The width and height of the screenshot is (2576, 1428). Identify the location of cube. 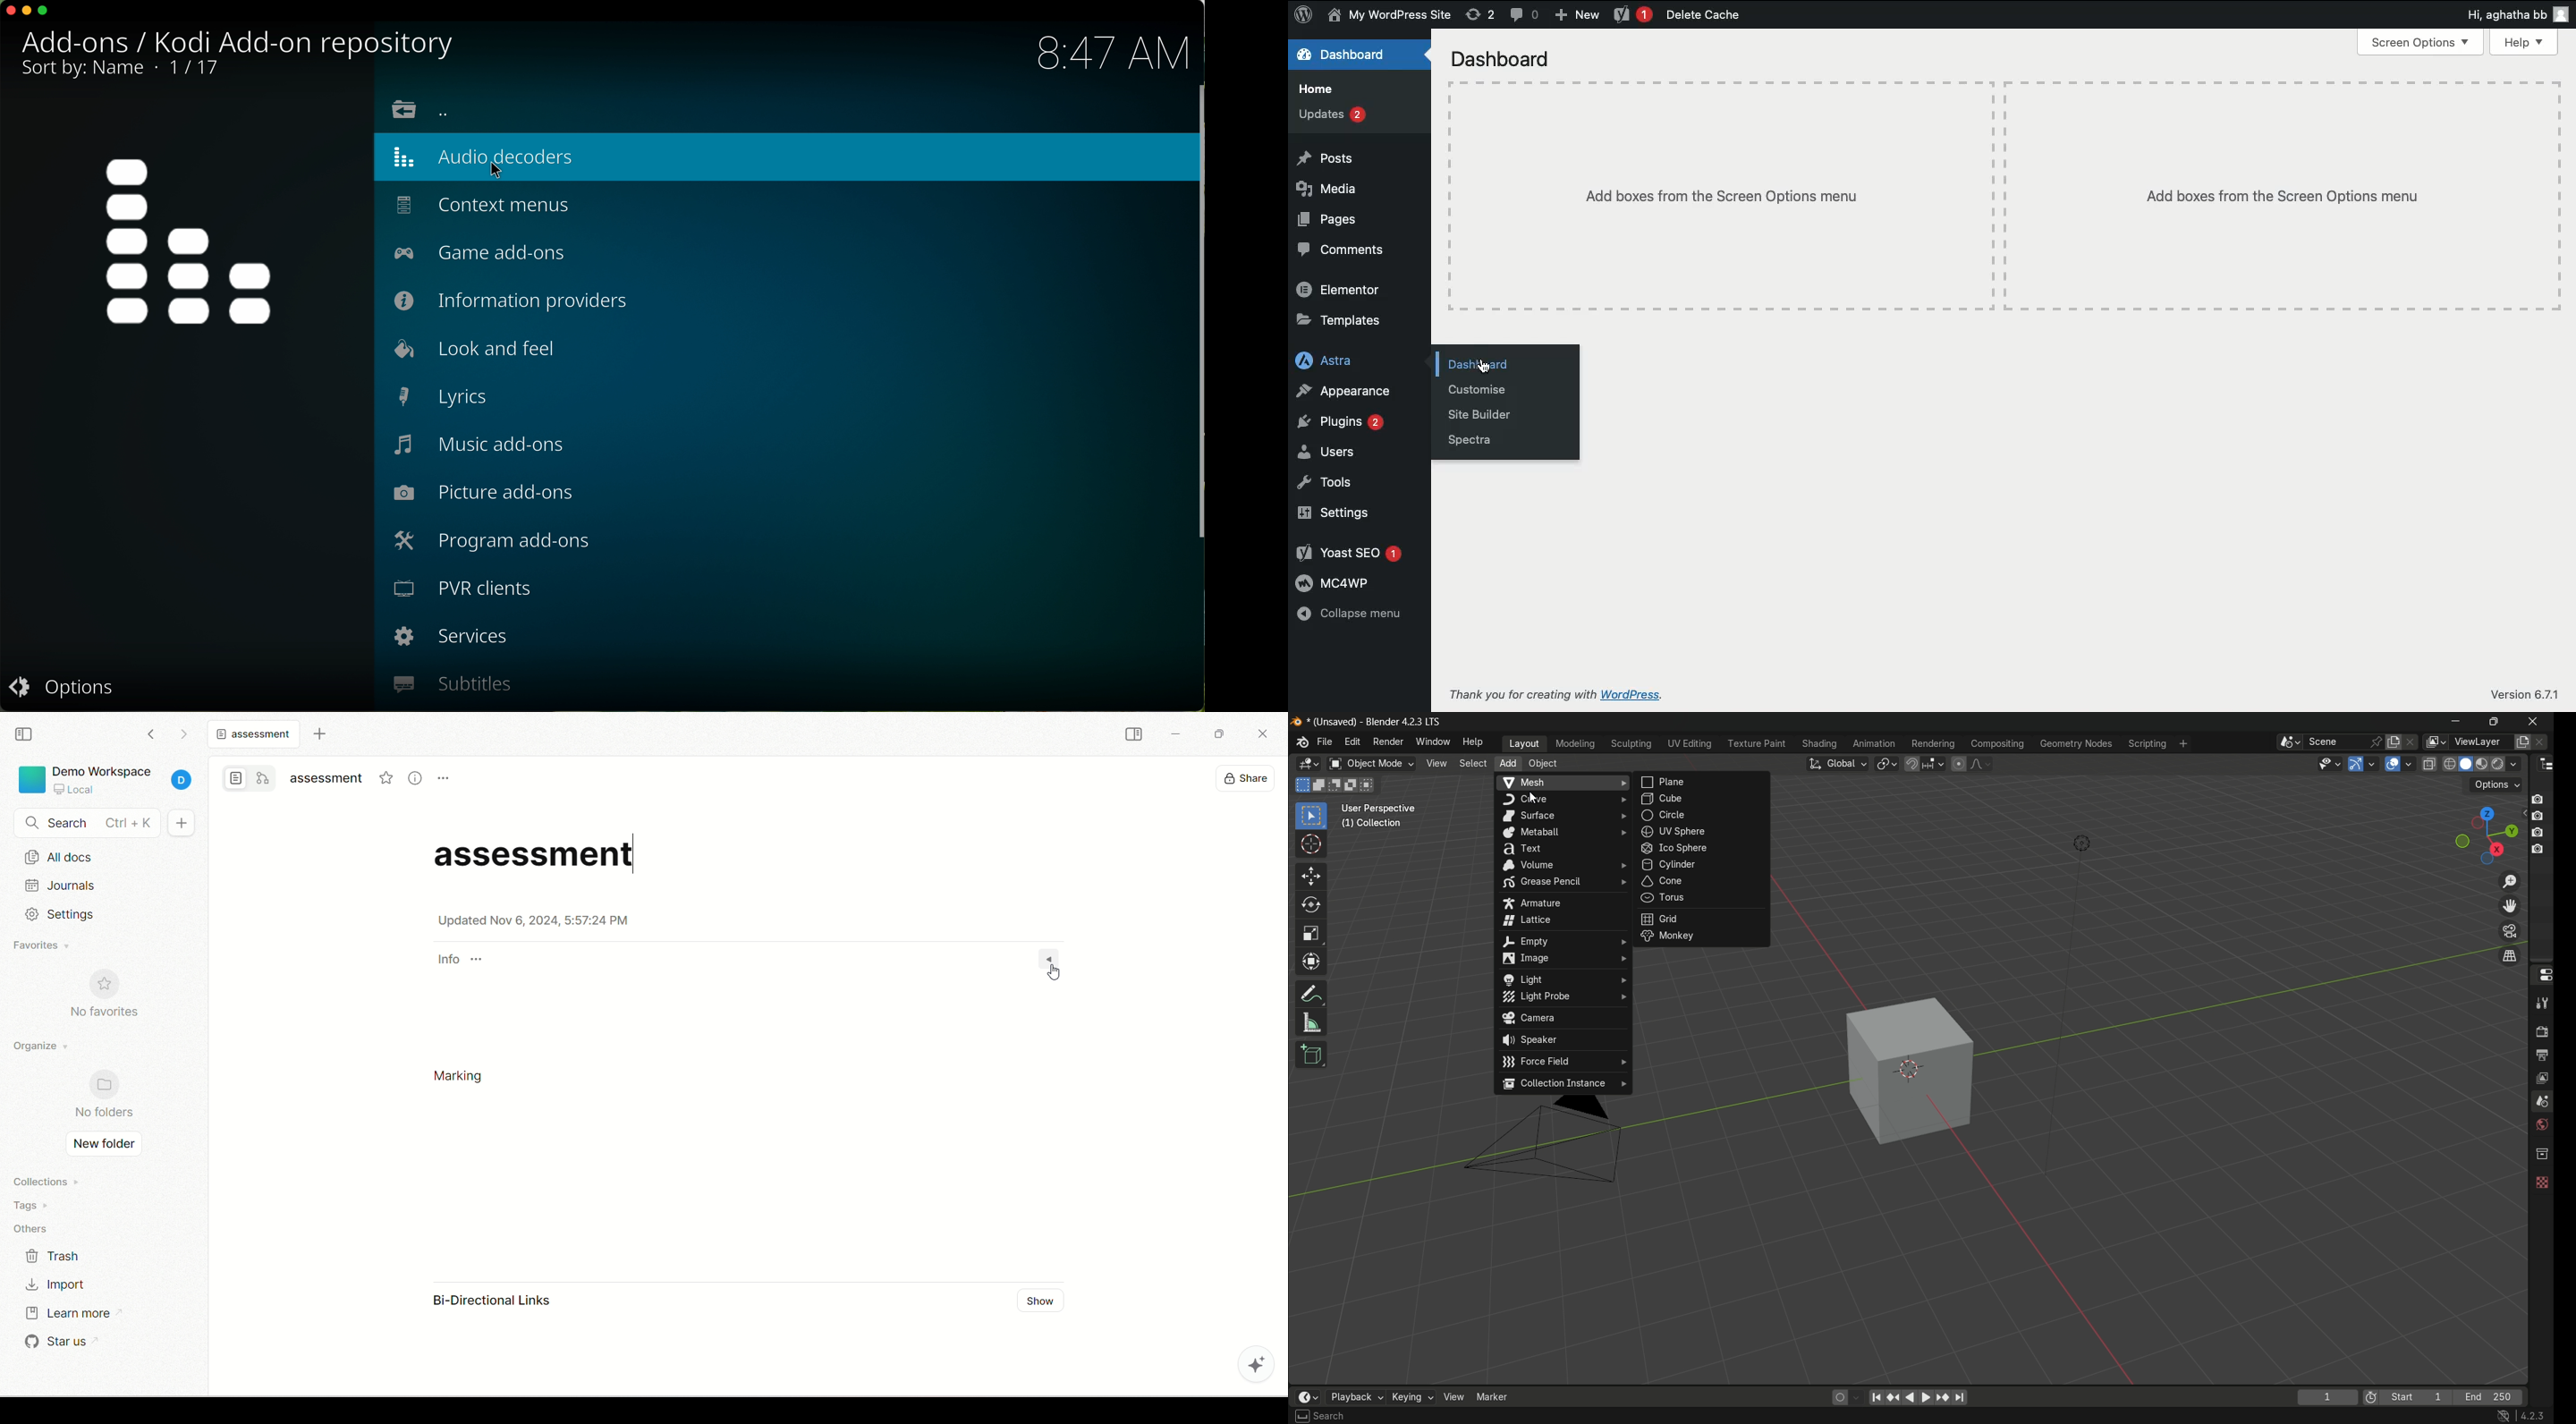
(1701, 798).